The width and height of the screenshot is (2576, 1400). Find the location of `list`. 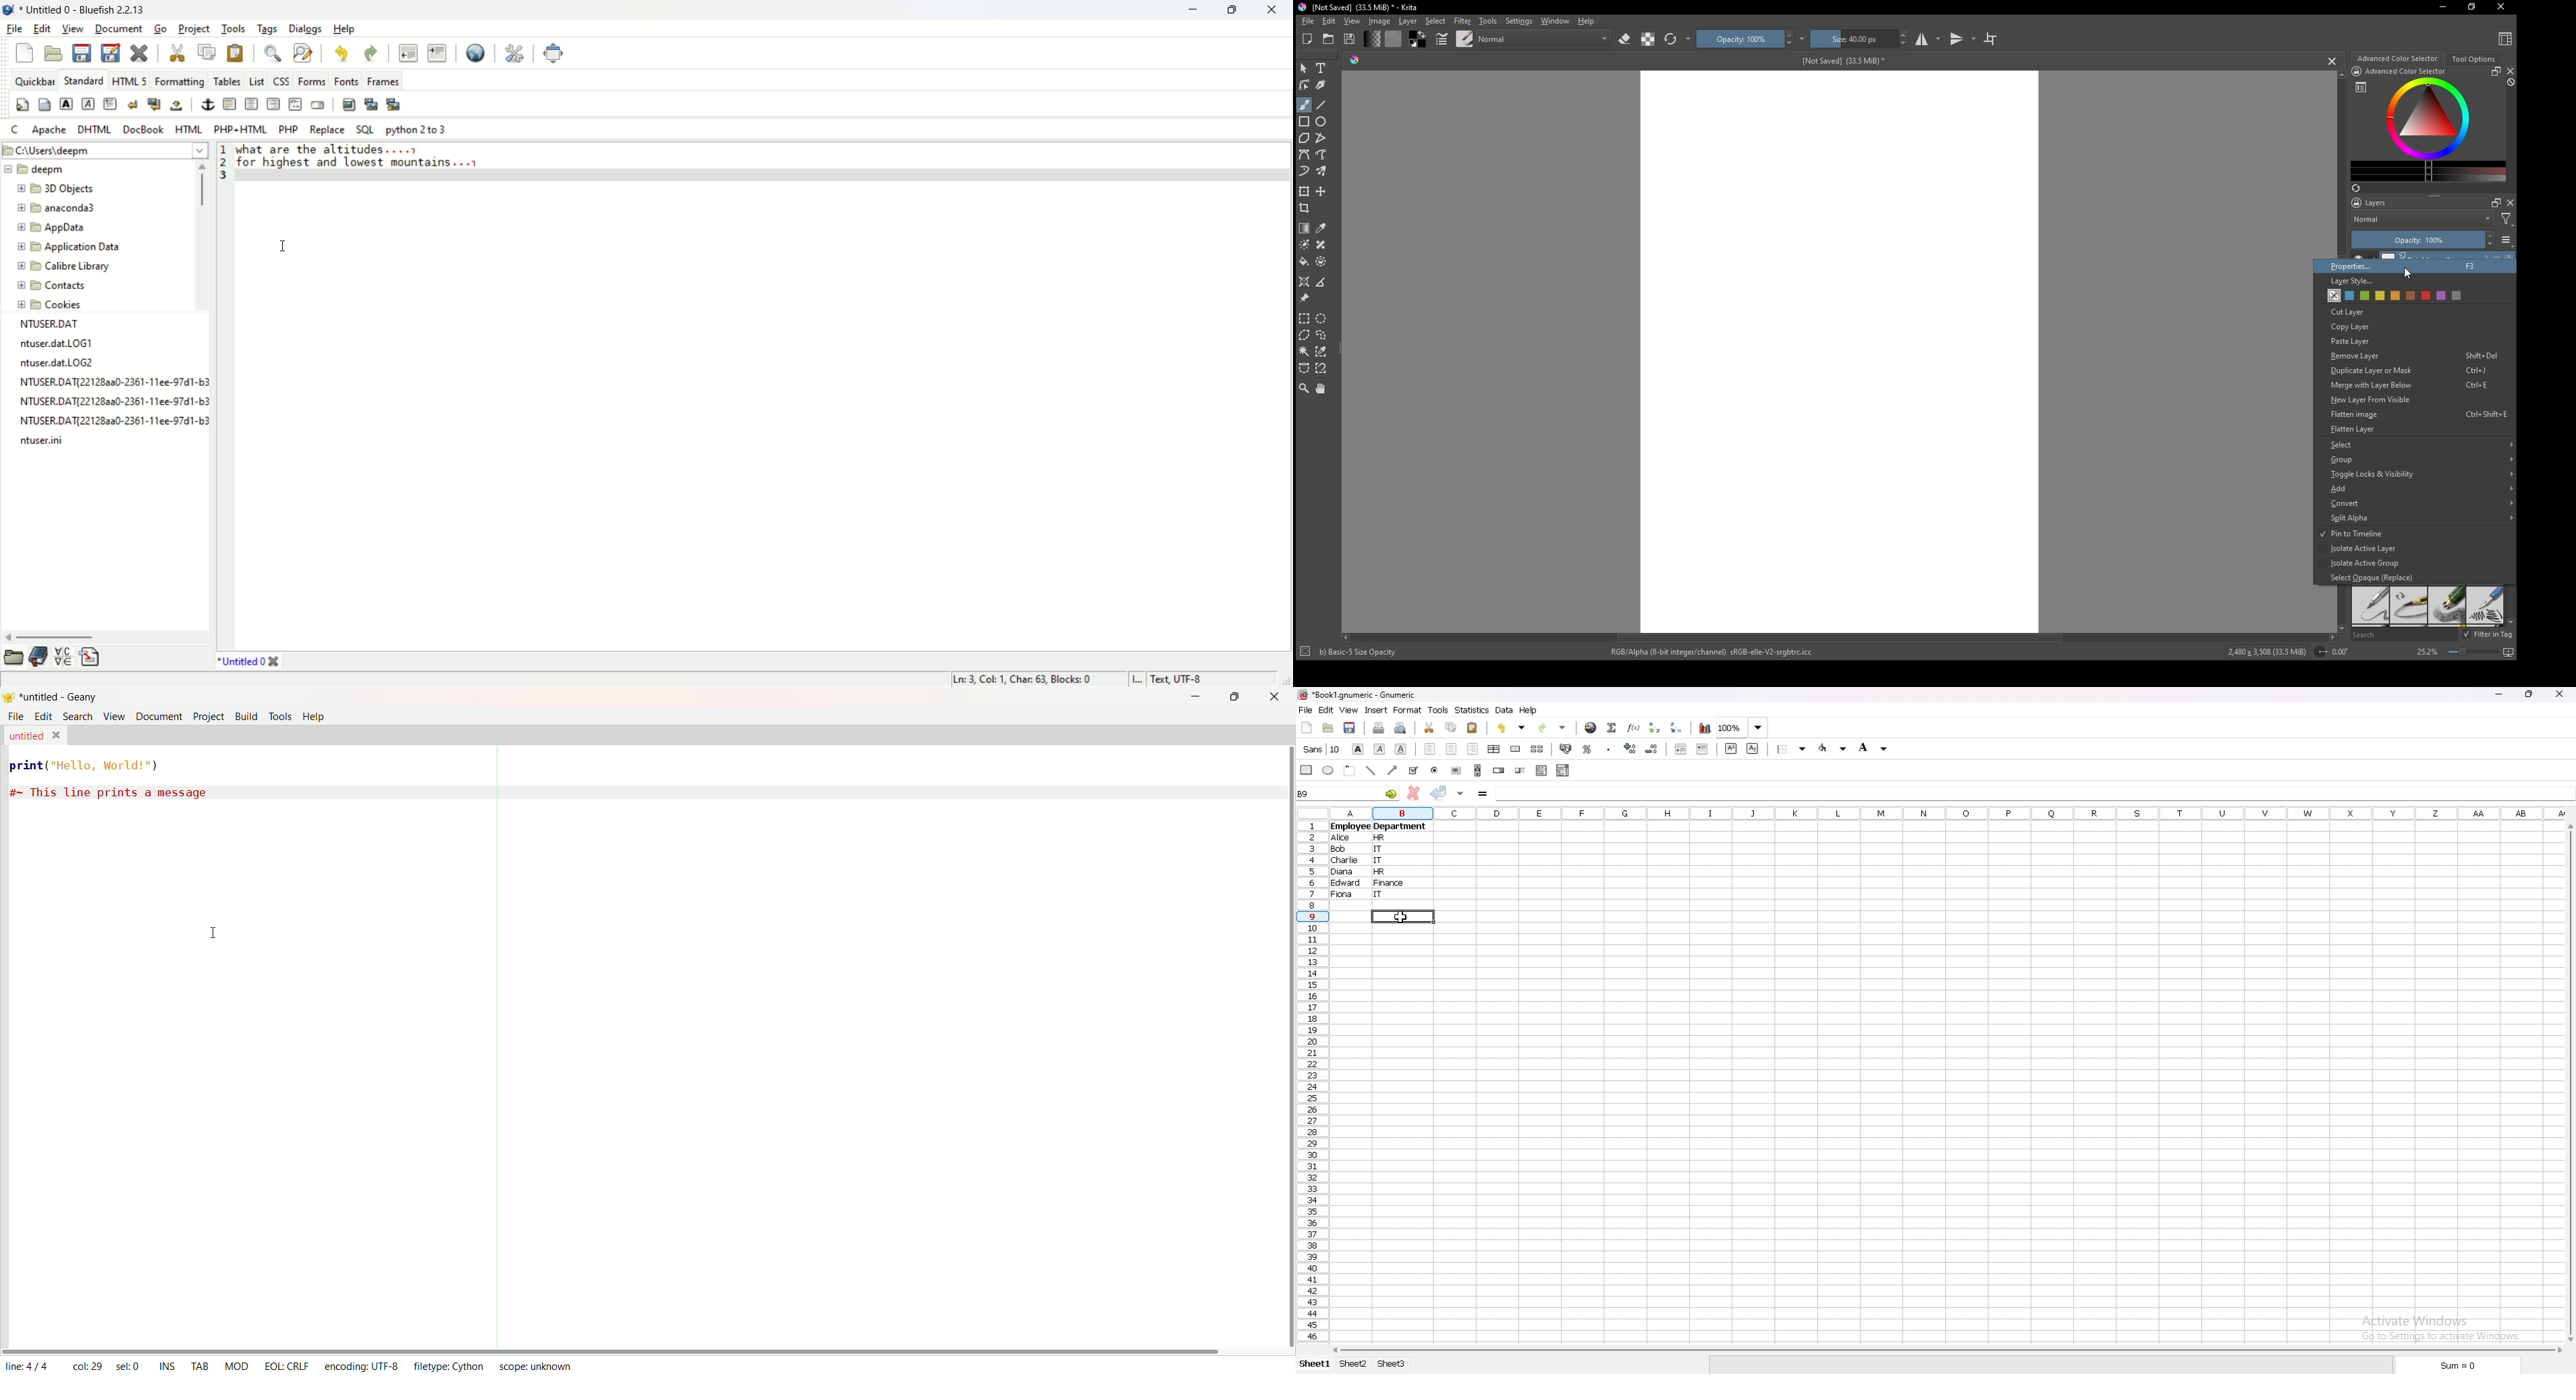

list is located at coordinates (2507, 240).